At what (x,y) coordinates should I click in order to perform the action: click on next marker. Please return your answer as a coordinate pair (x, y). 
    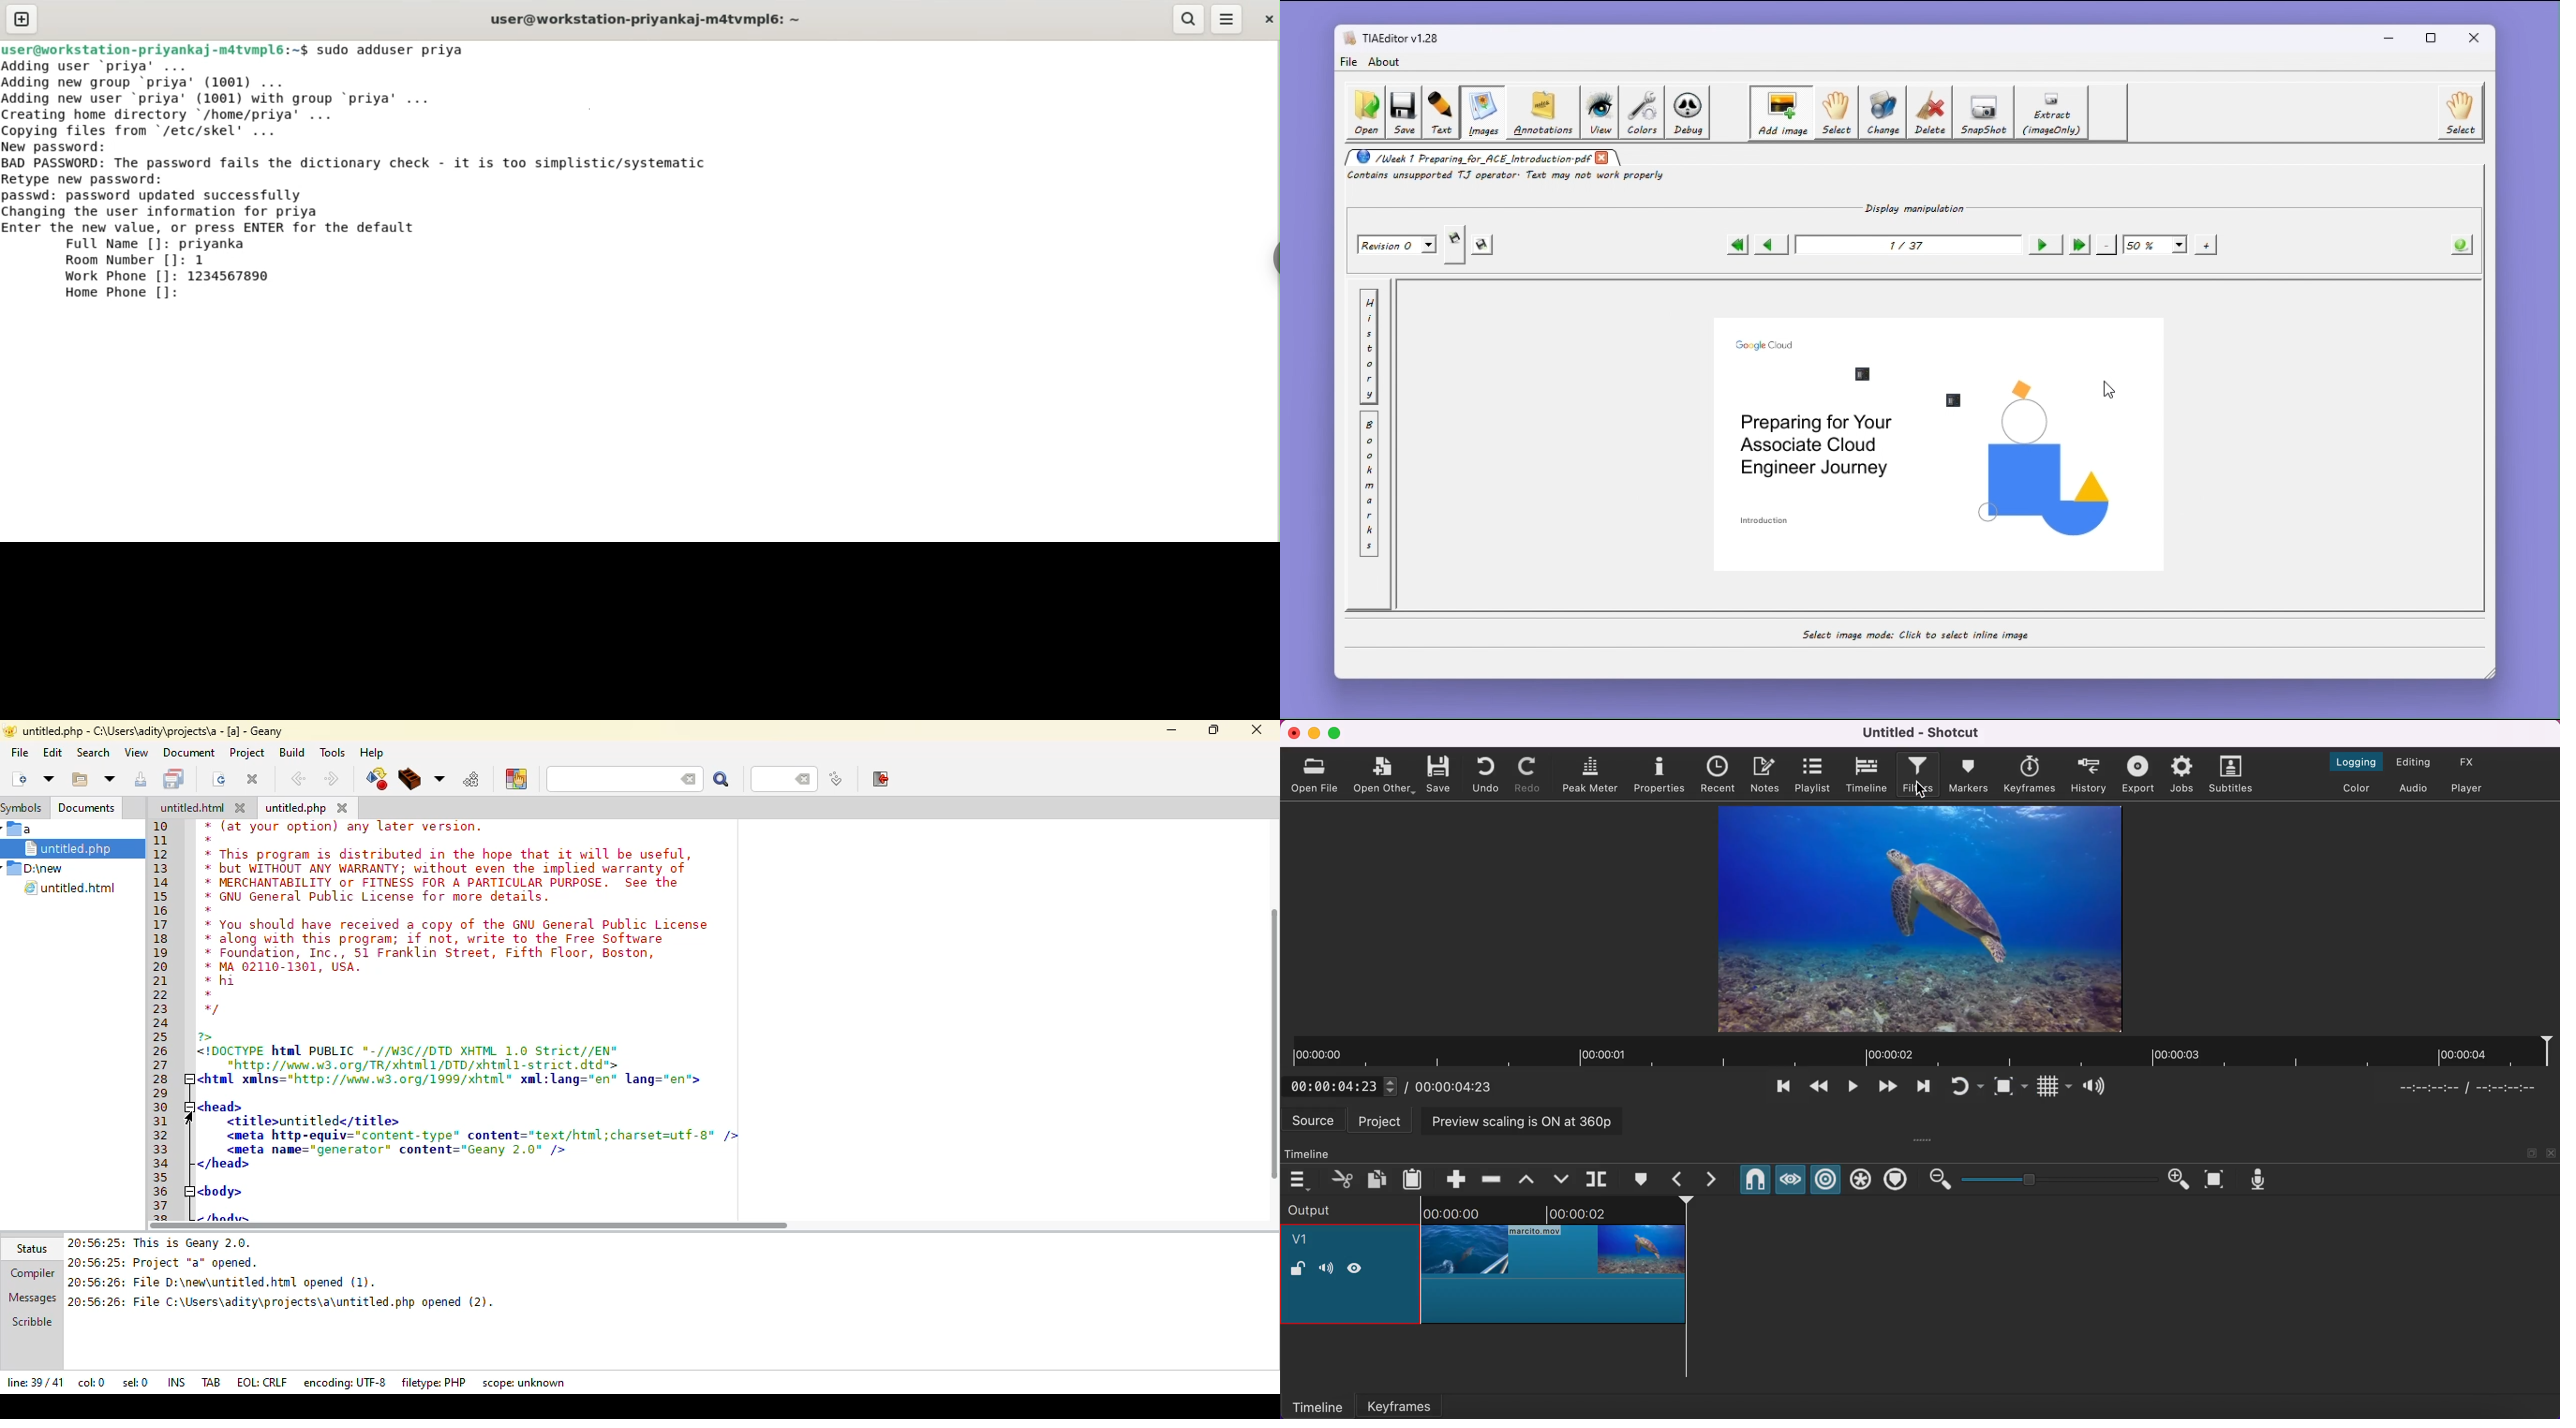
    Looking at the image, I should click on (1717, 1180).